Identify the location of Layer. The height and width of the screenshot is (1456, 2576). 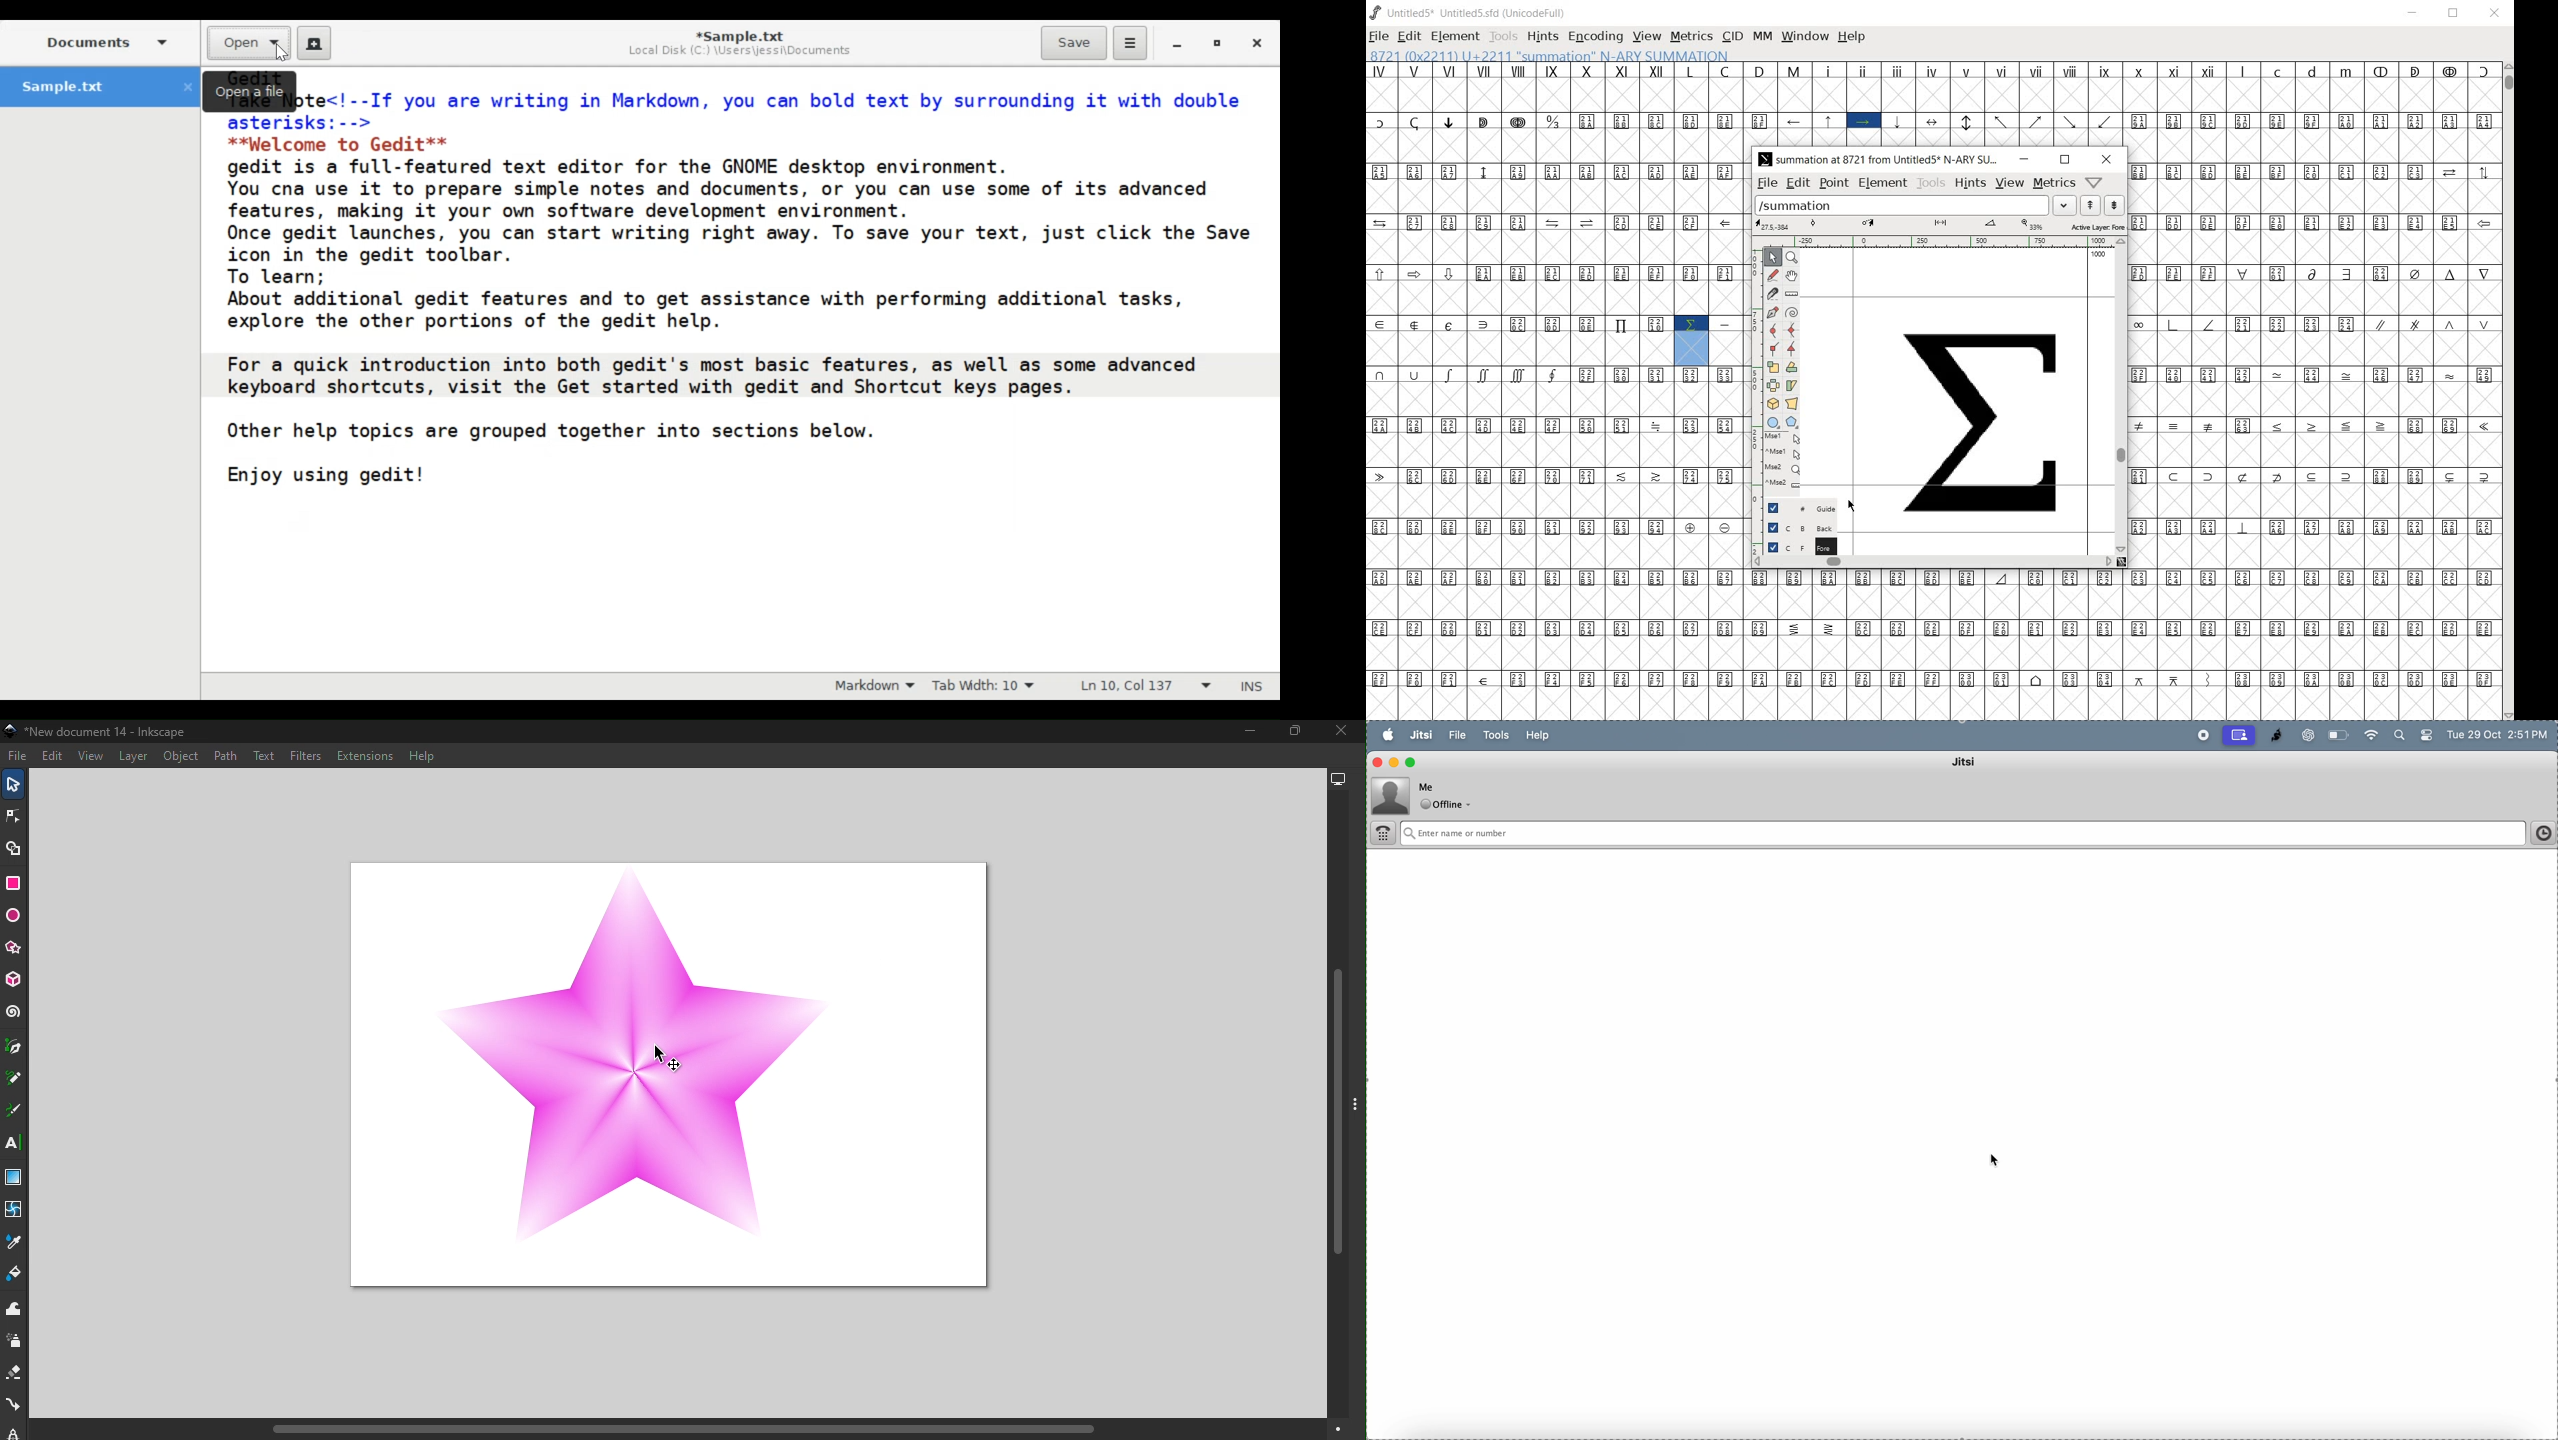
(134, 755).